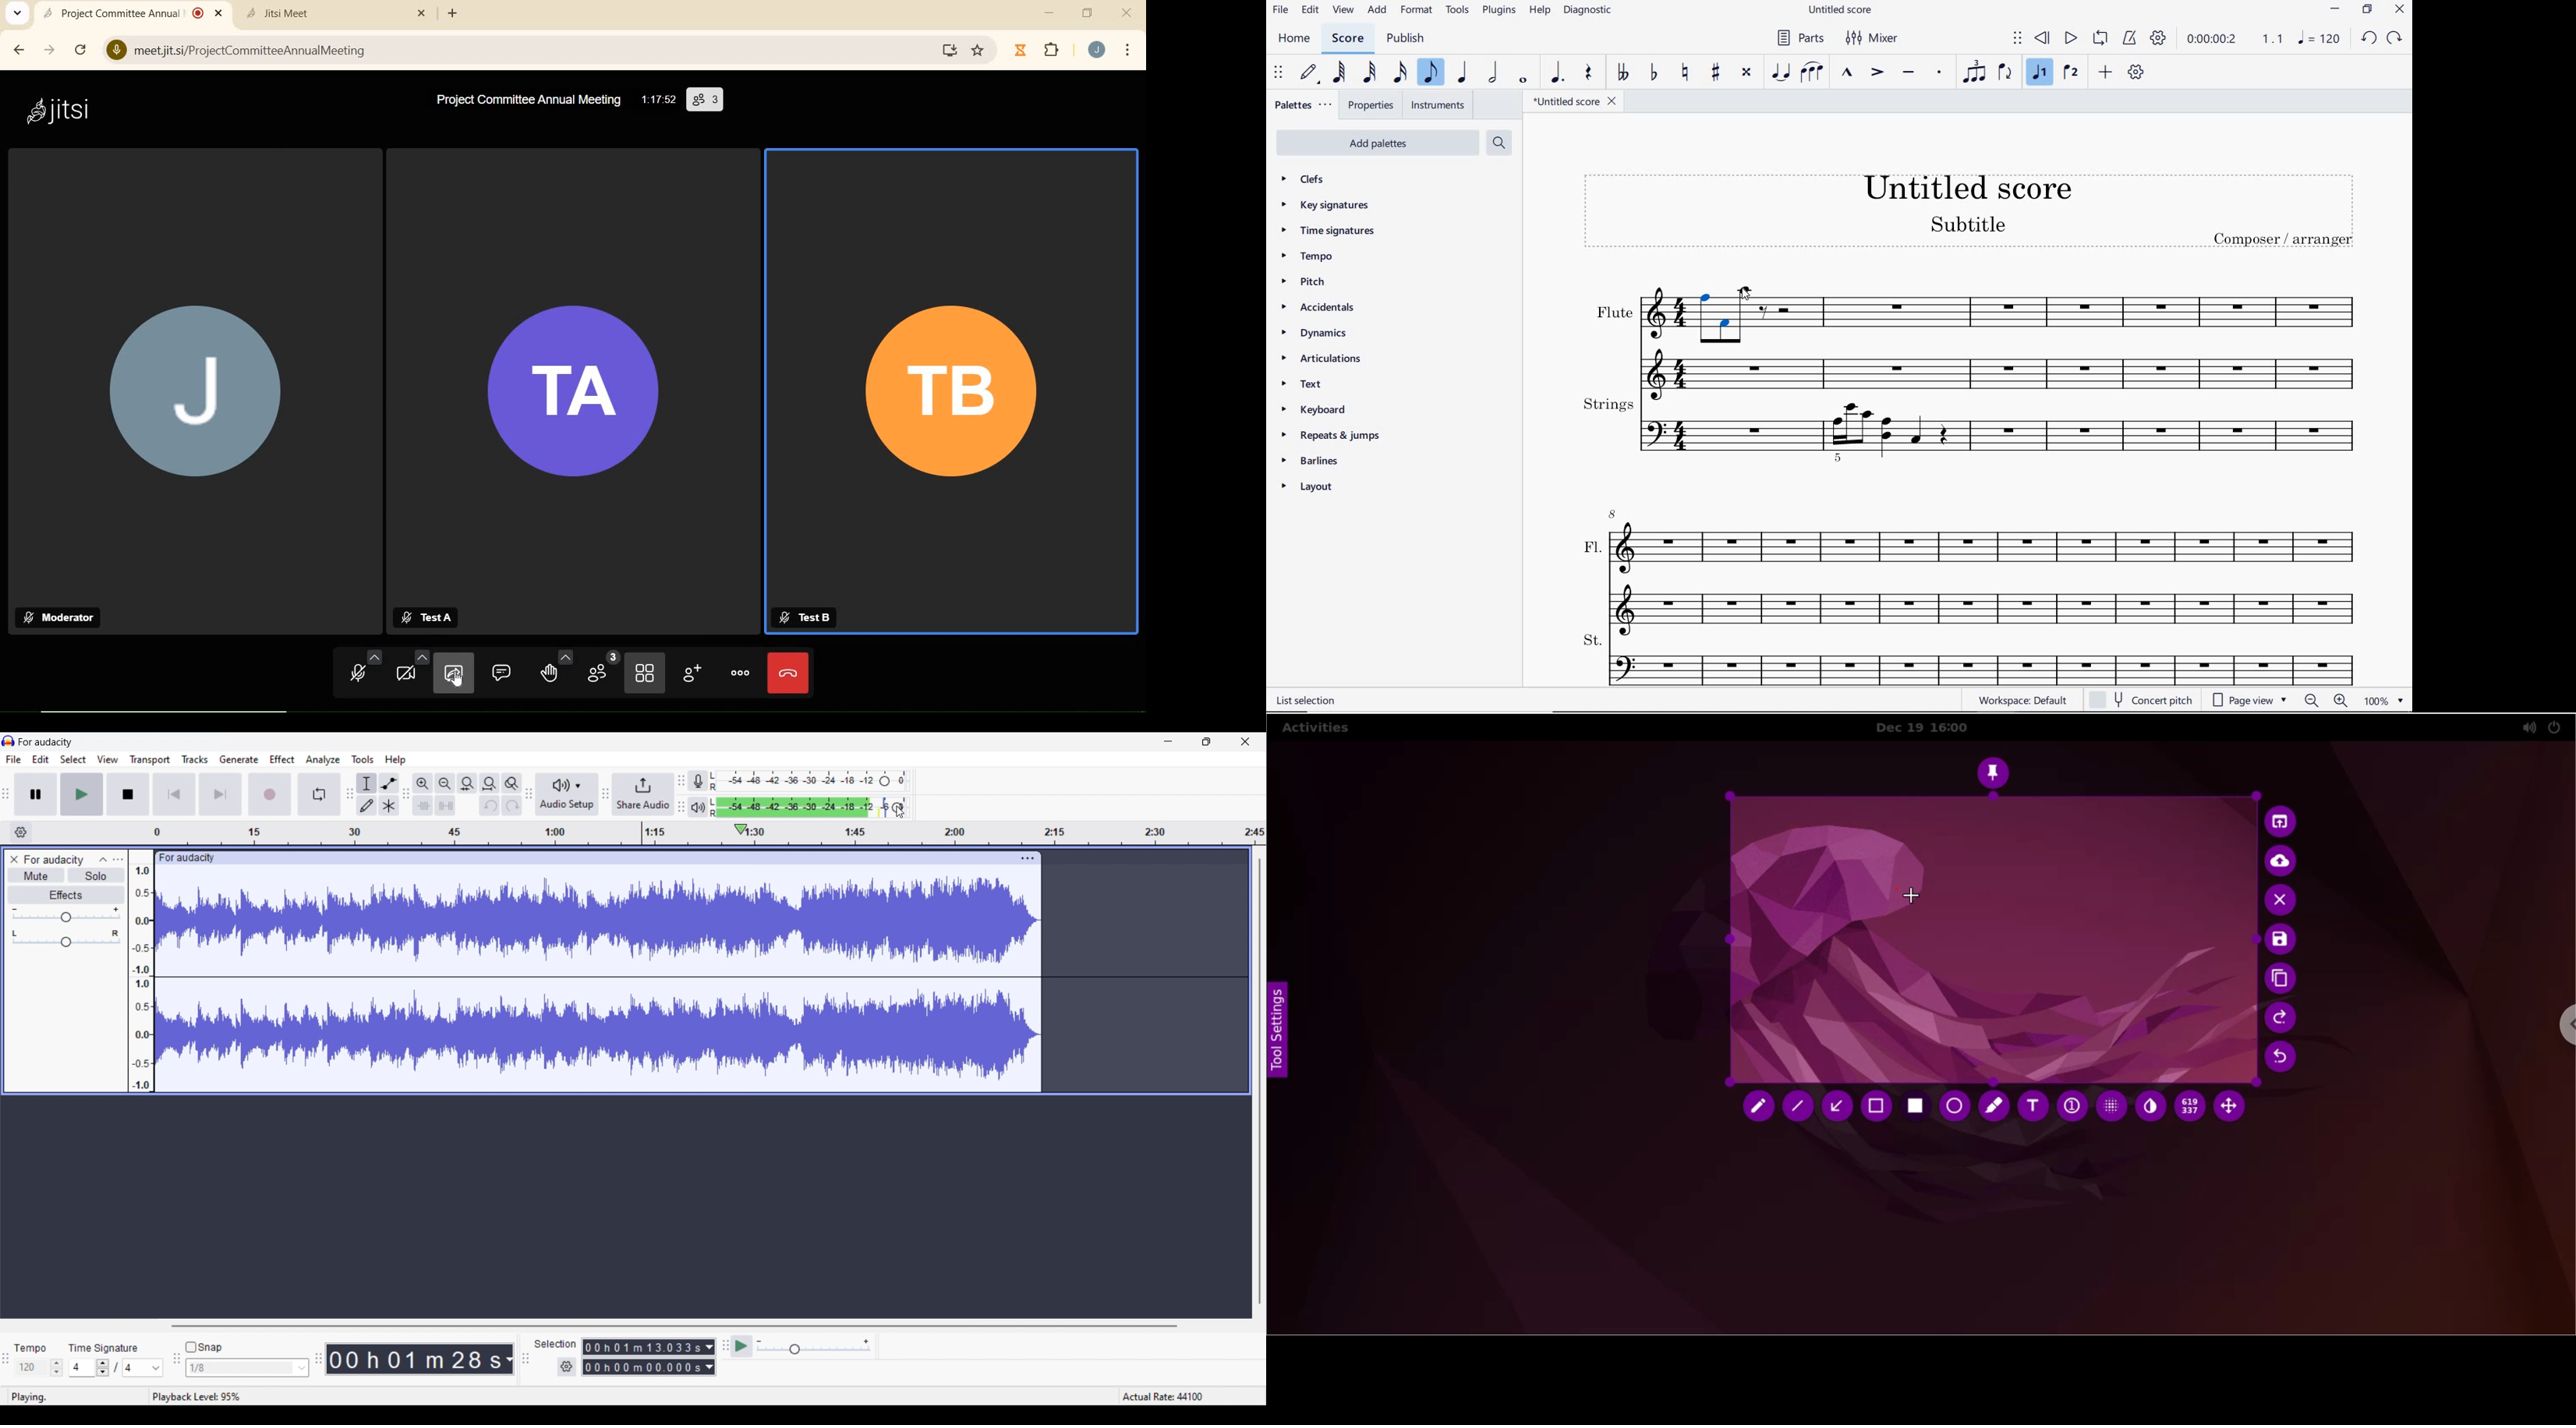 This screenshot has height=1428, width=2576. What do you see at coordinates (1163, 1397) in the screenshot?
I see `actual rate: 44100` at bounding box center [1163, 1397].